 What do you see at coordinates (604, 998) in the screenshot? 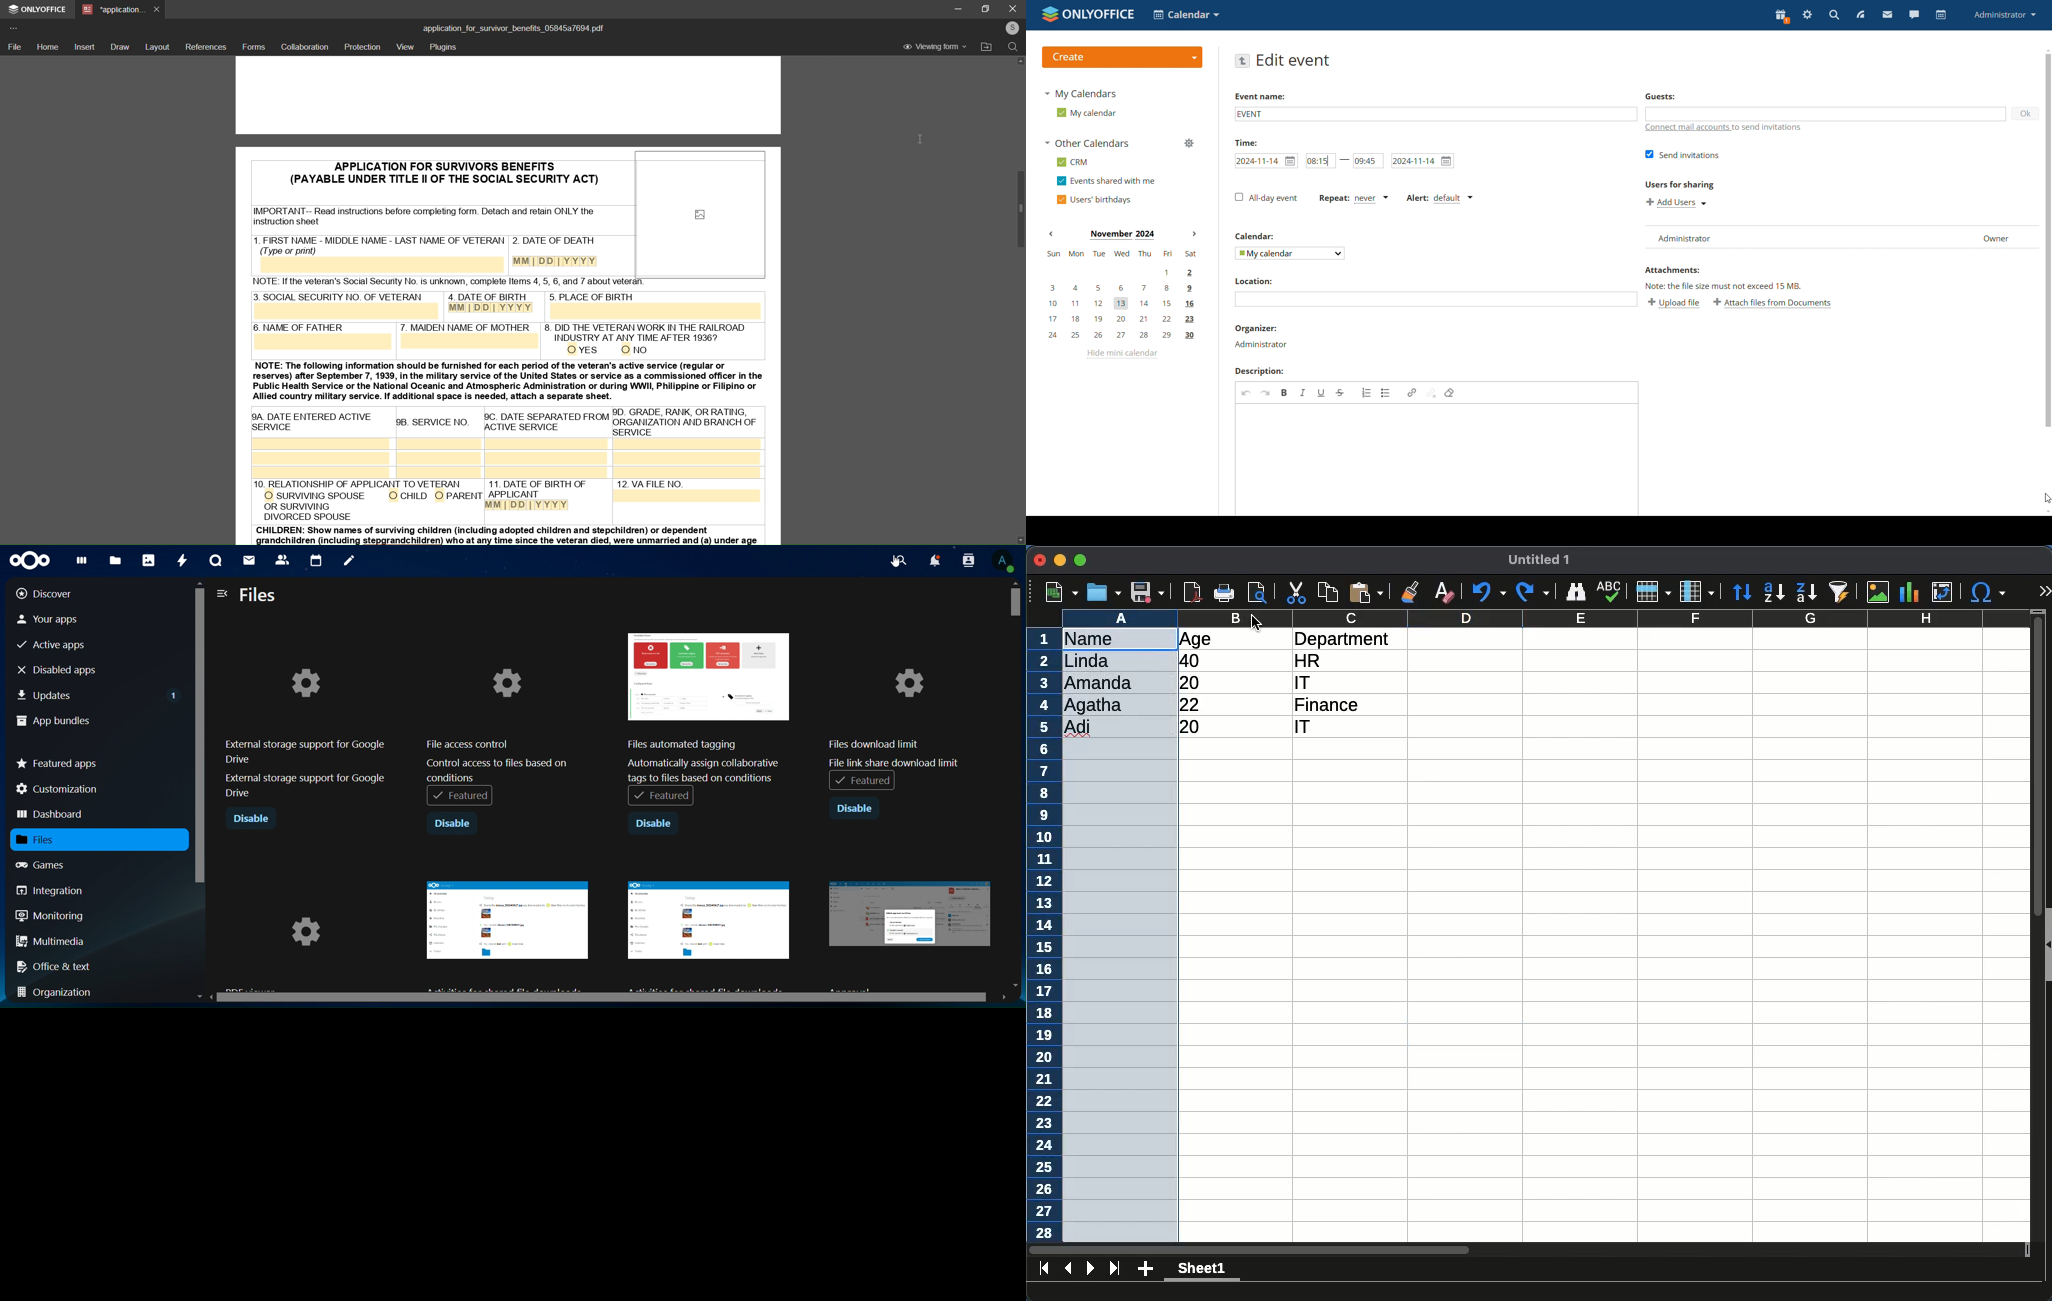
I see `scrollbar` at bounding box center [604, 998].